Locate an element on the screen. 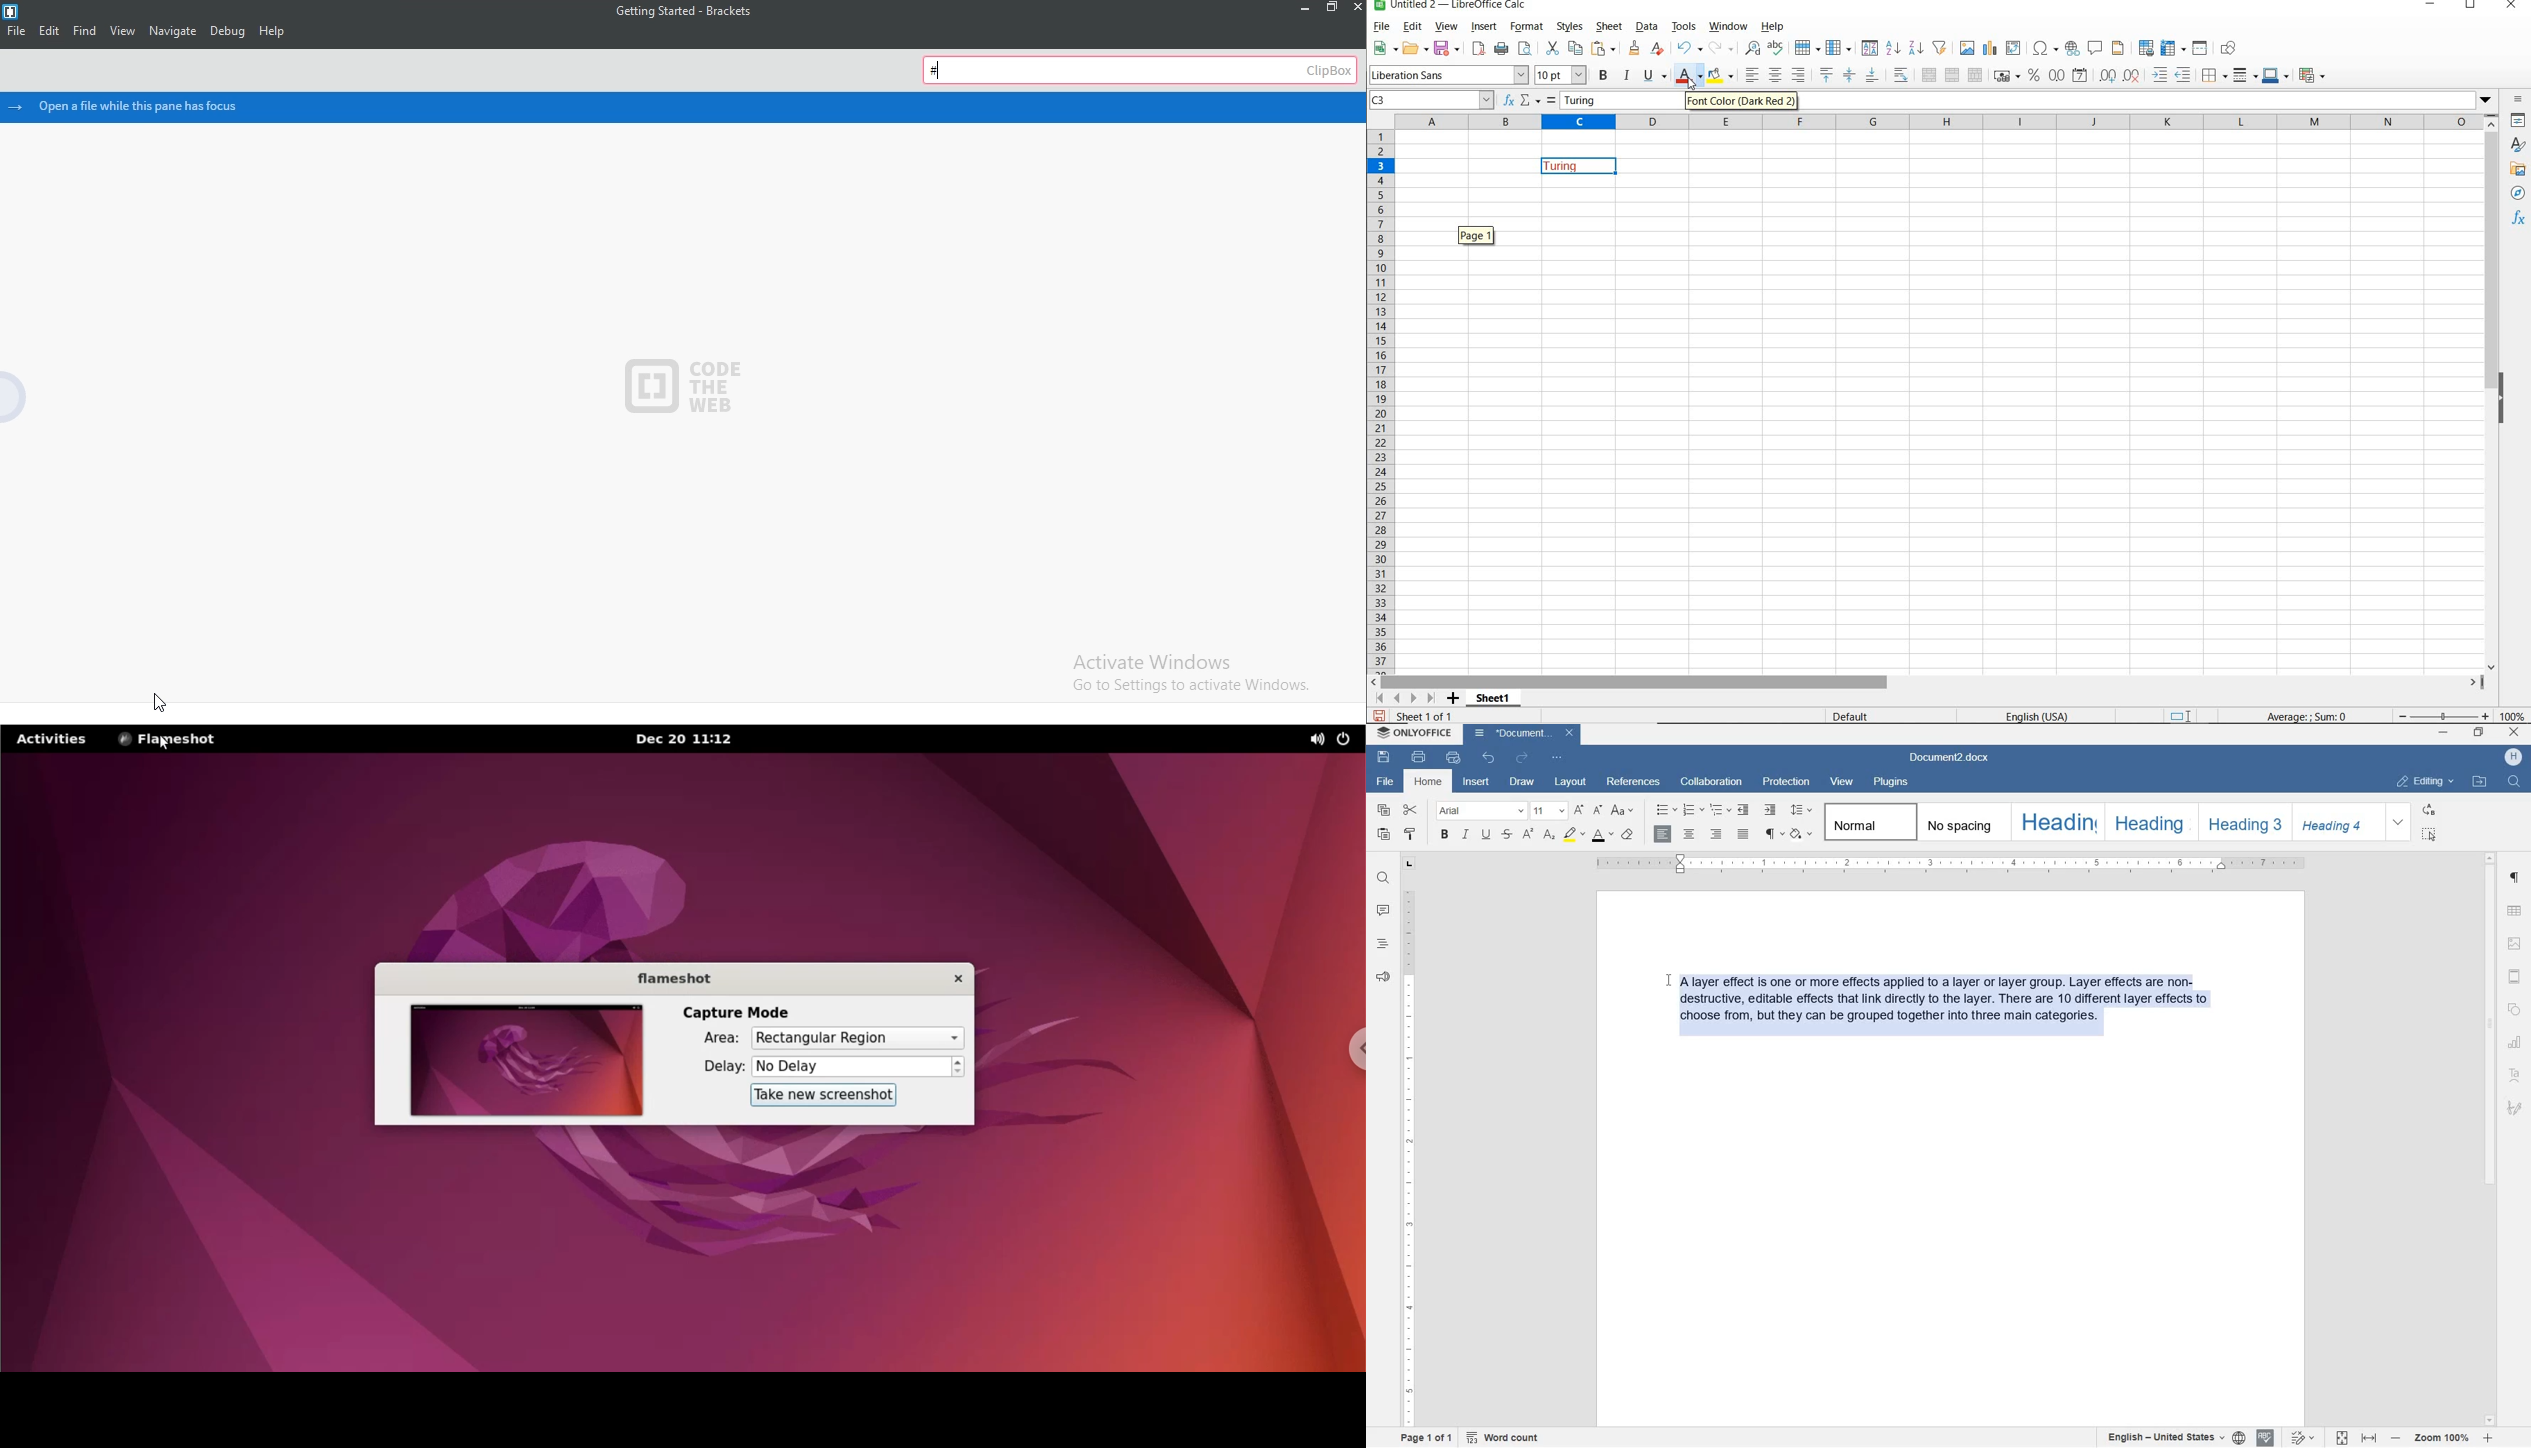  table is located at coordinates (2515, 911).